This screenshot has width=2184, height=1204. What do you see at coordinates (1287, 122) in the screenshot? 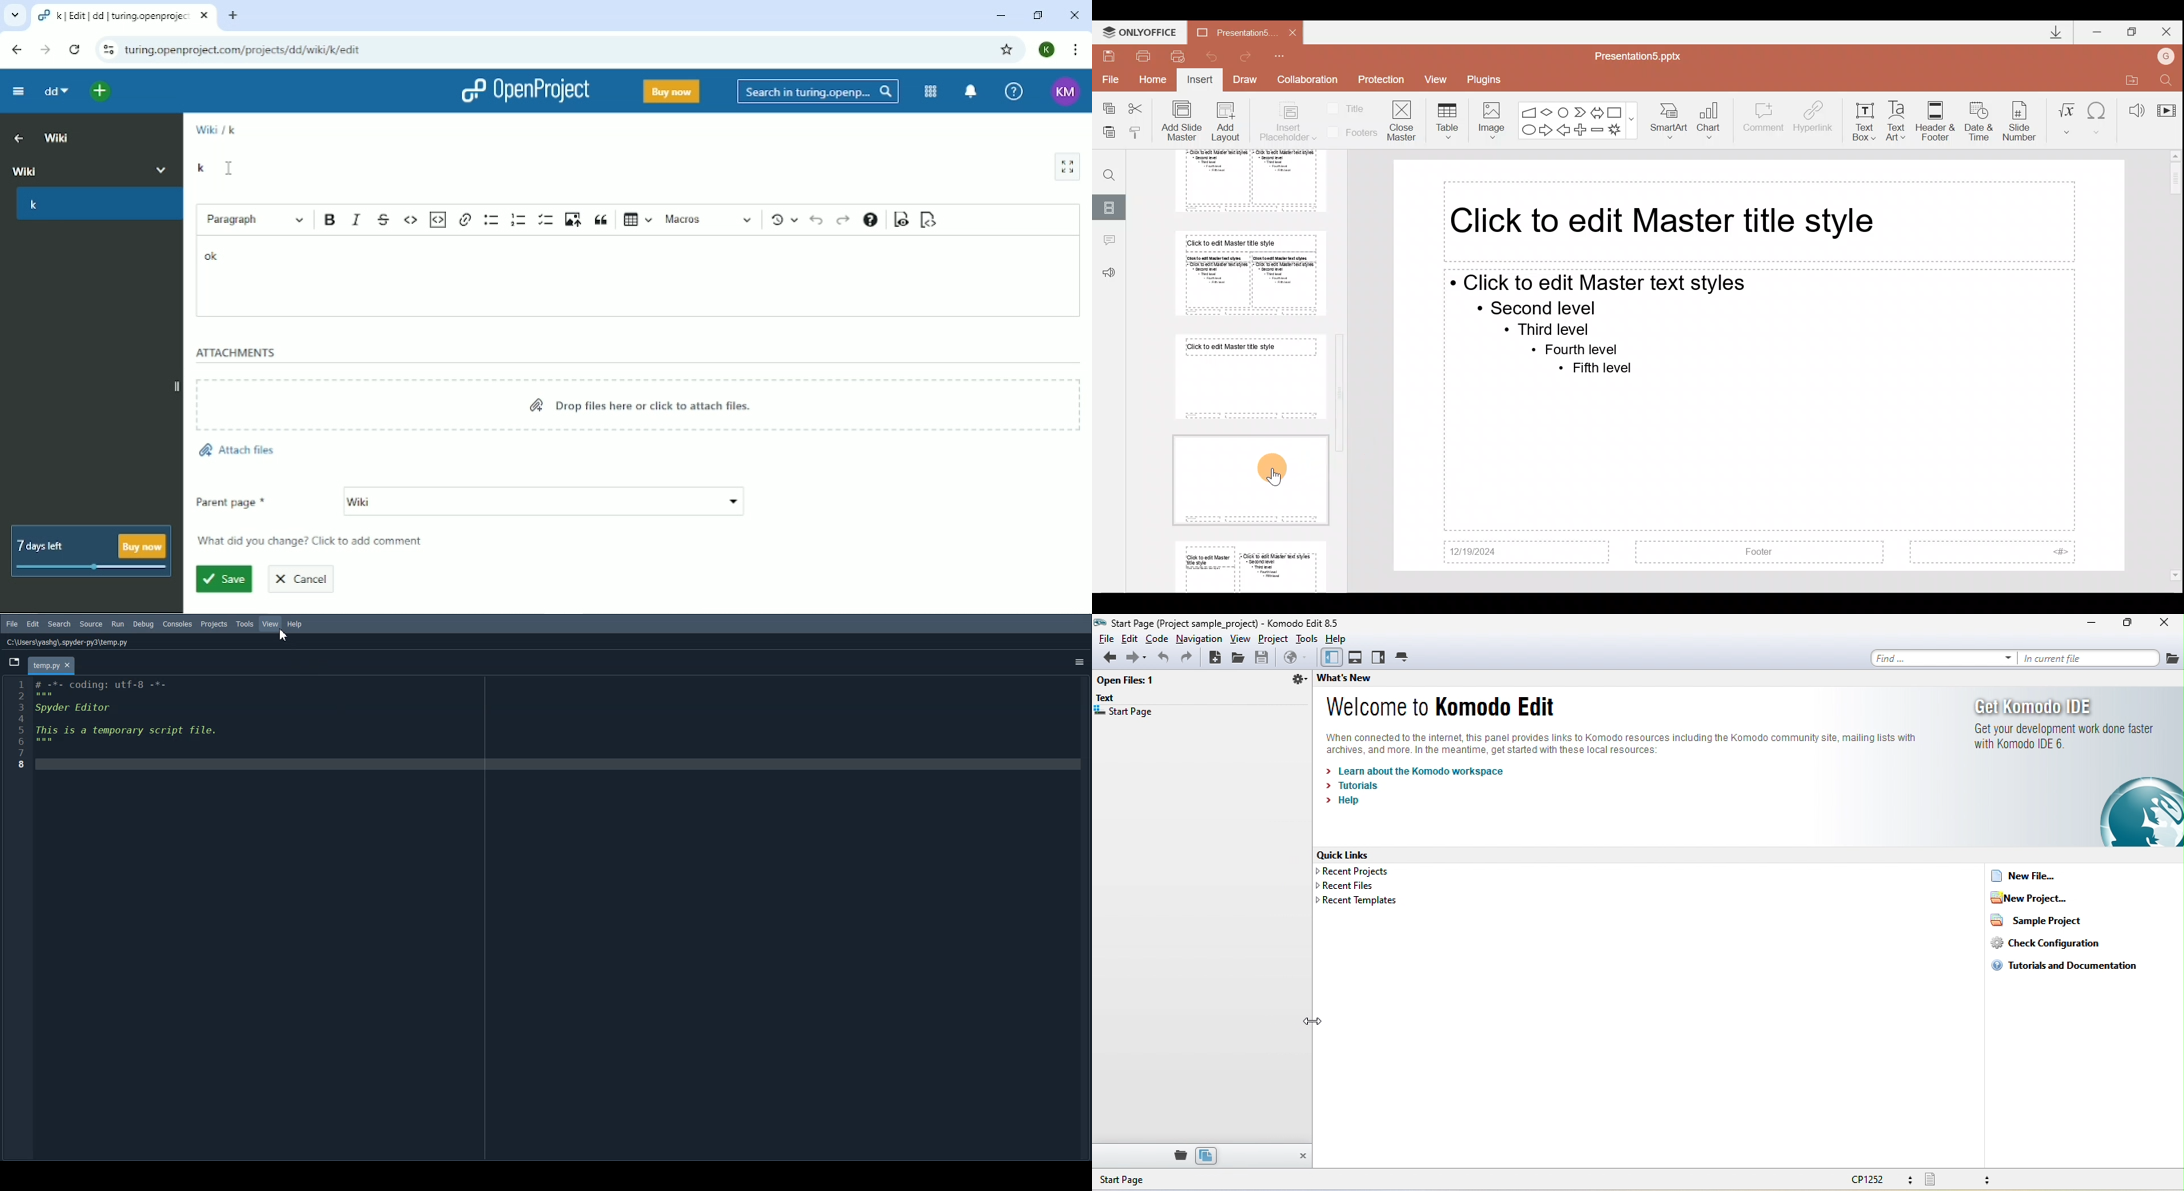
I see `Insert placeholder` at bounding box center [1287, 122].